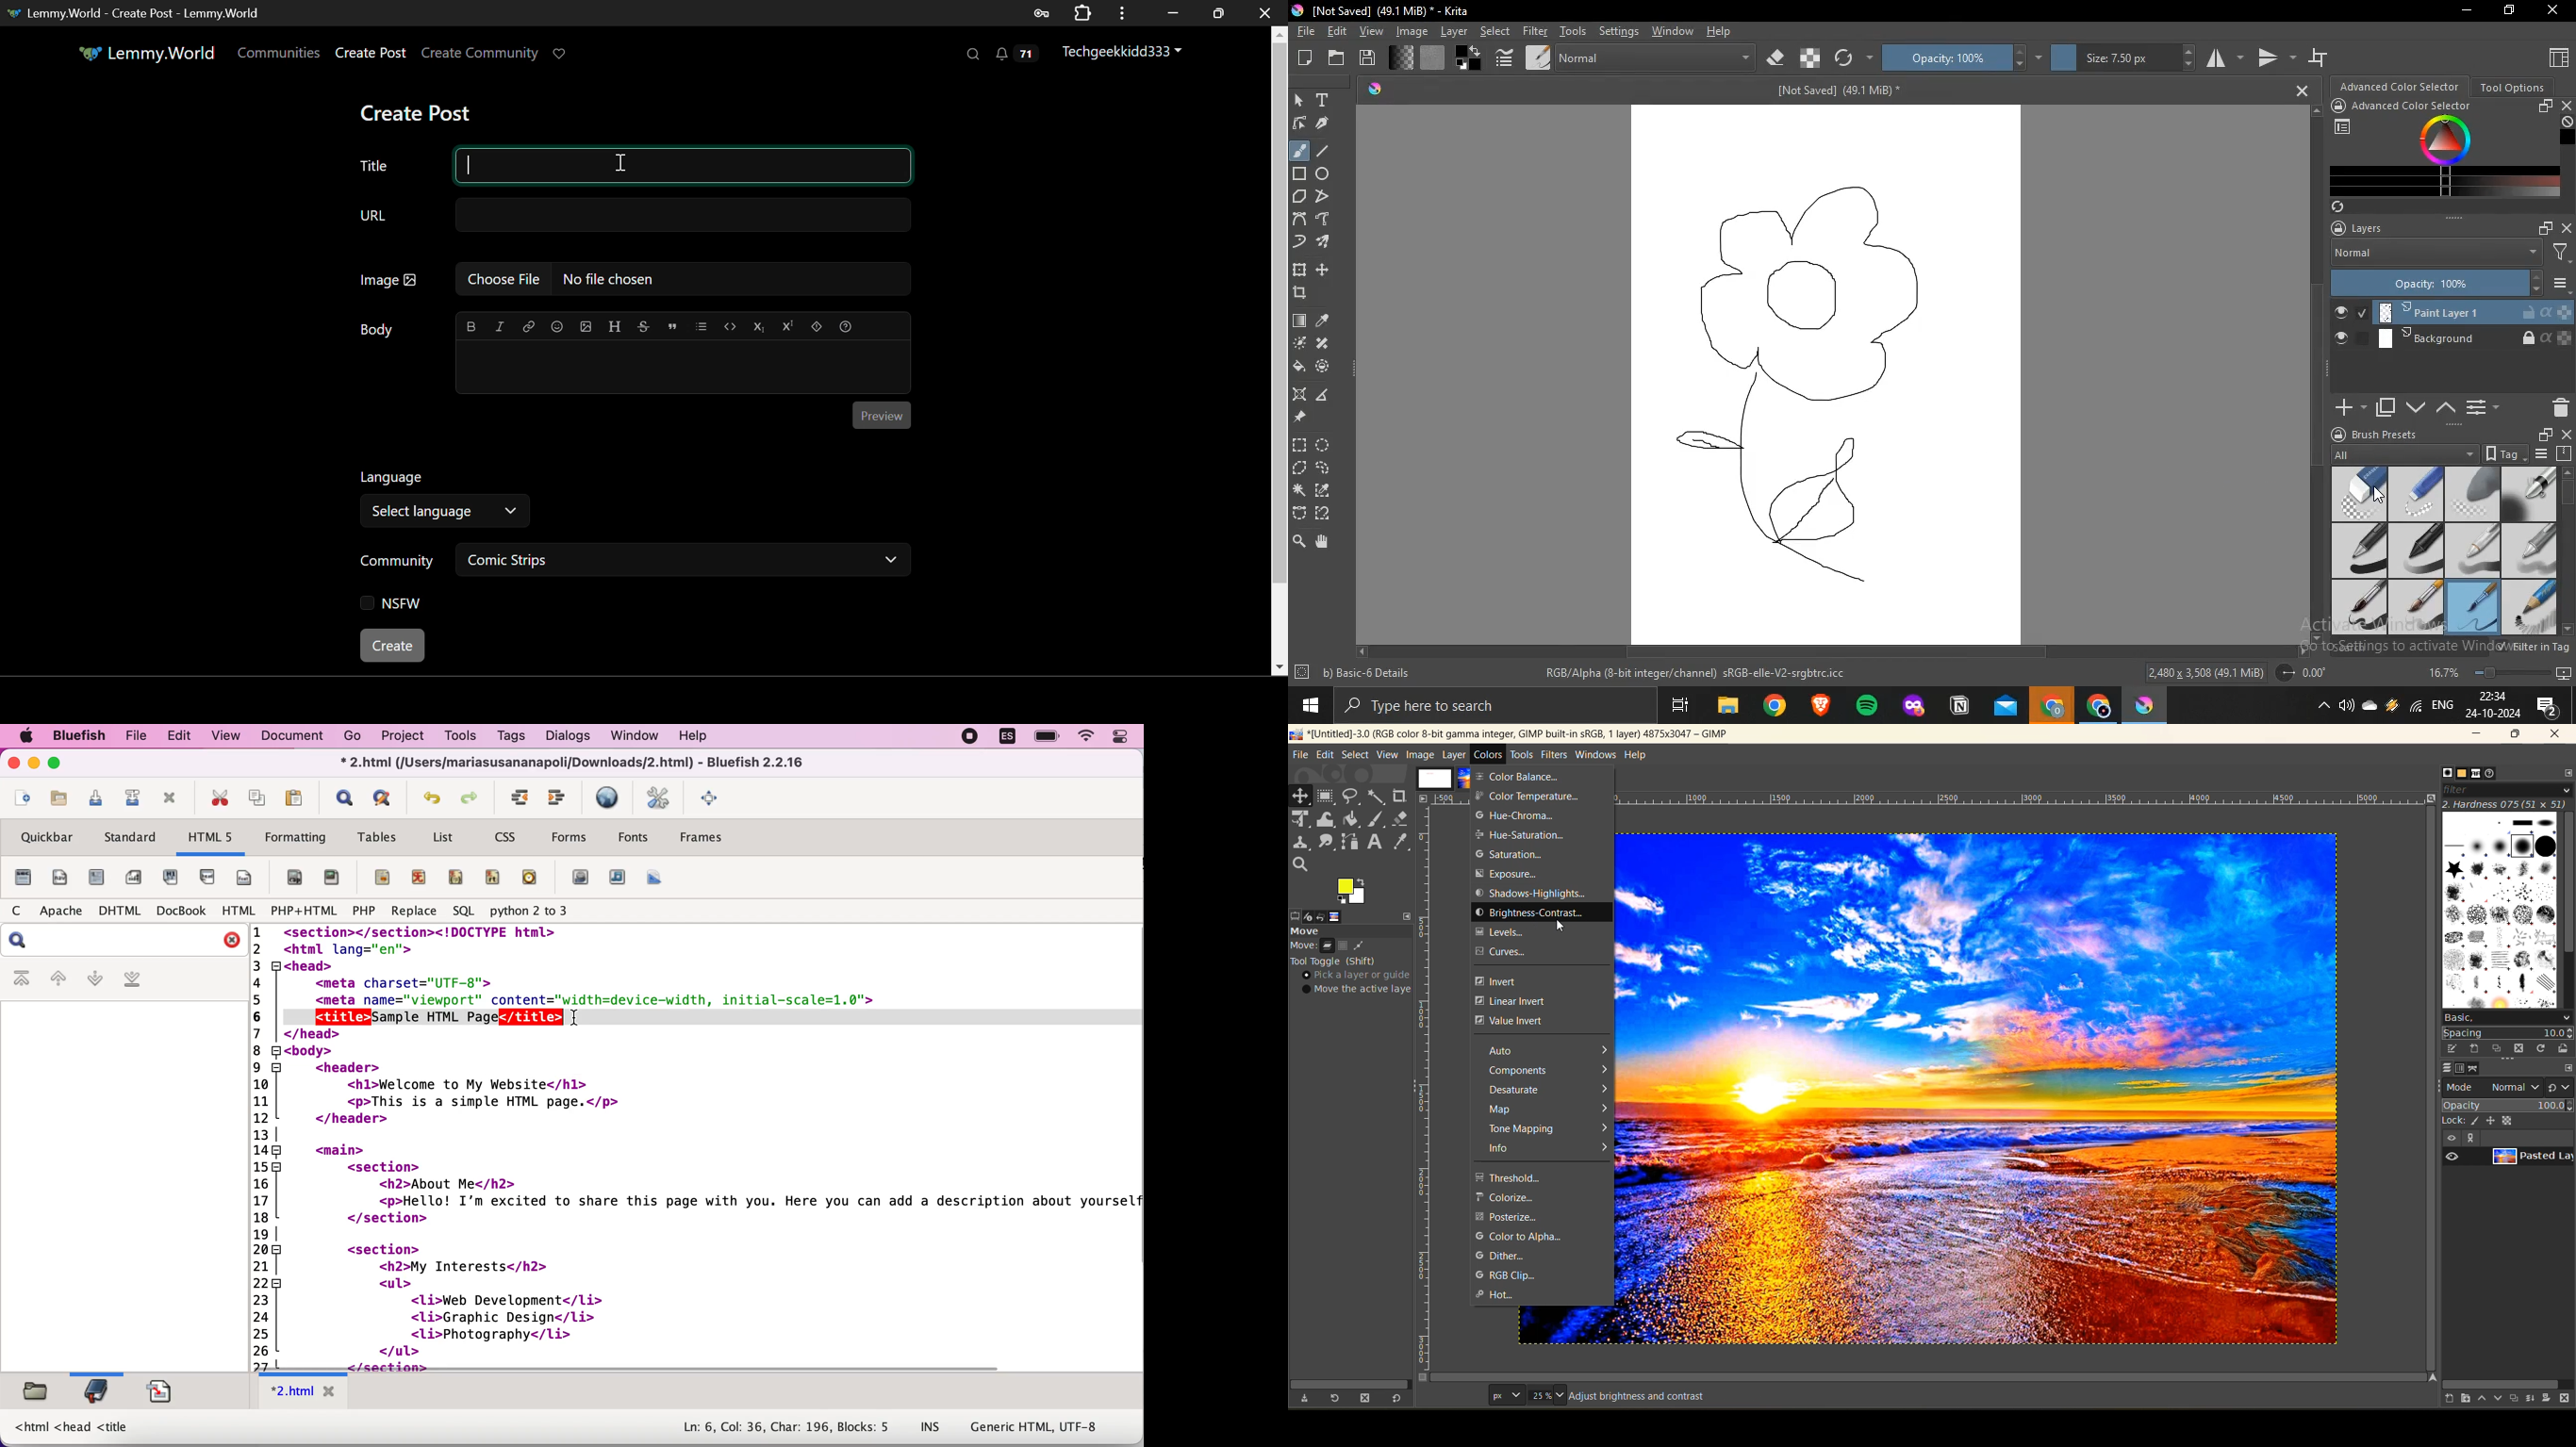 The image size is (2576, 1456). What do you see at coordinates (1121, 737) in the screenshot?
I see `panel control` at bounding box center [1121, 737].